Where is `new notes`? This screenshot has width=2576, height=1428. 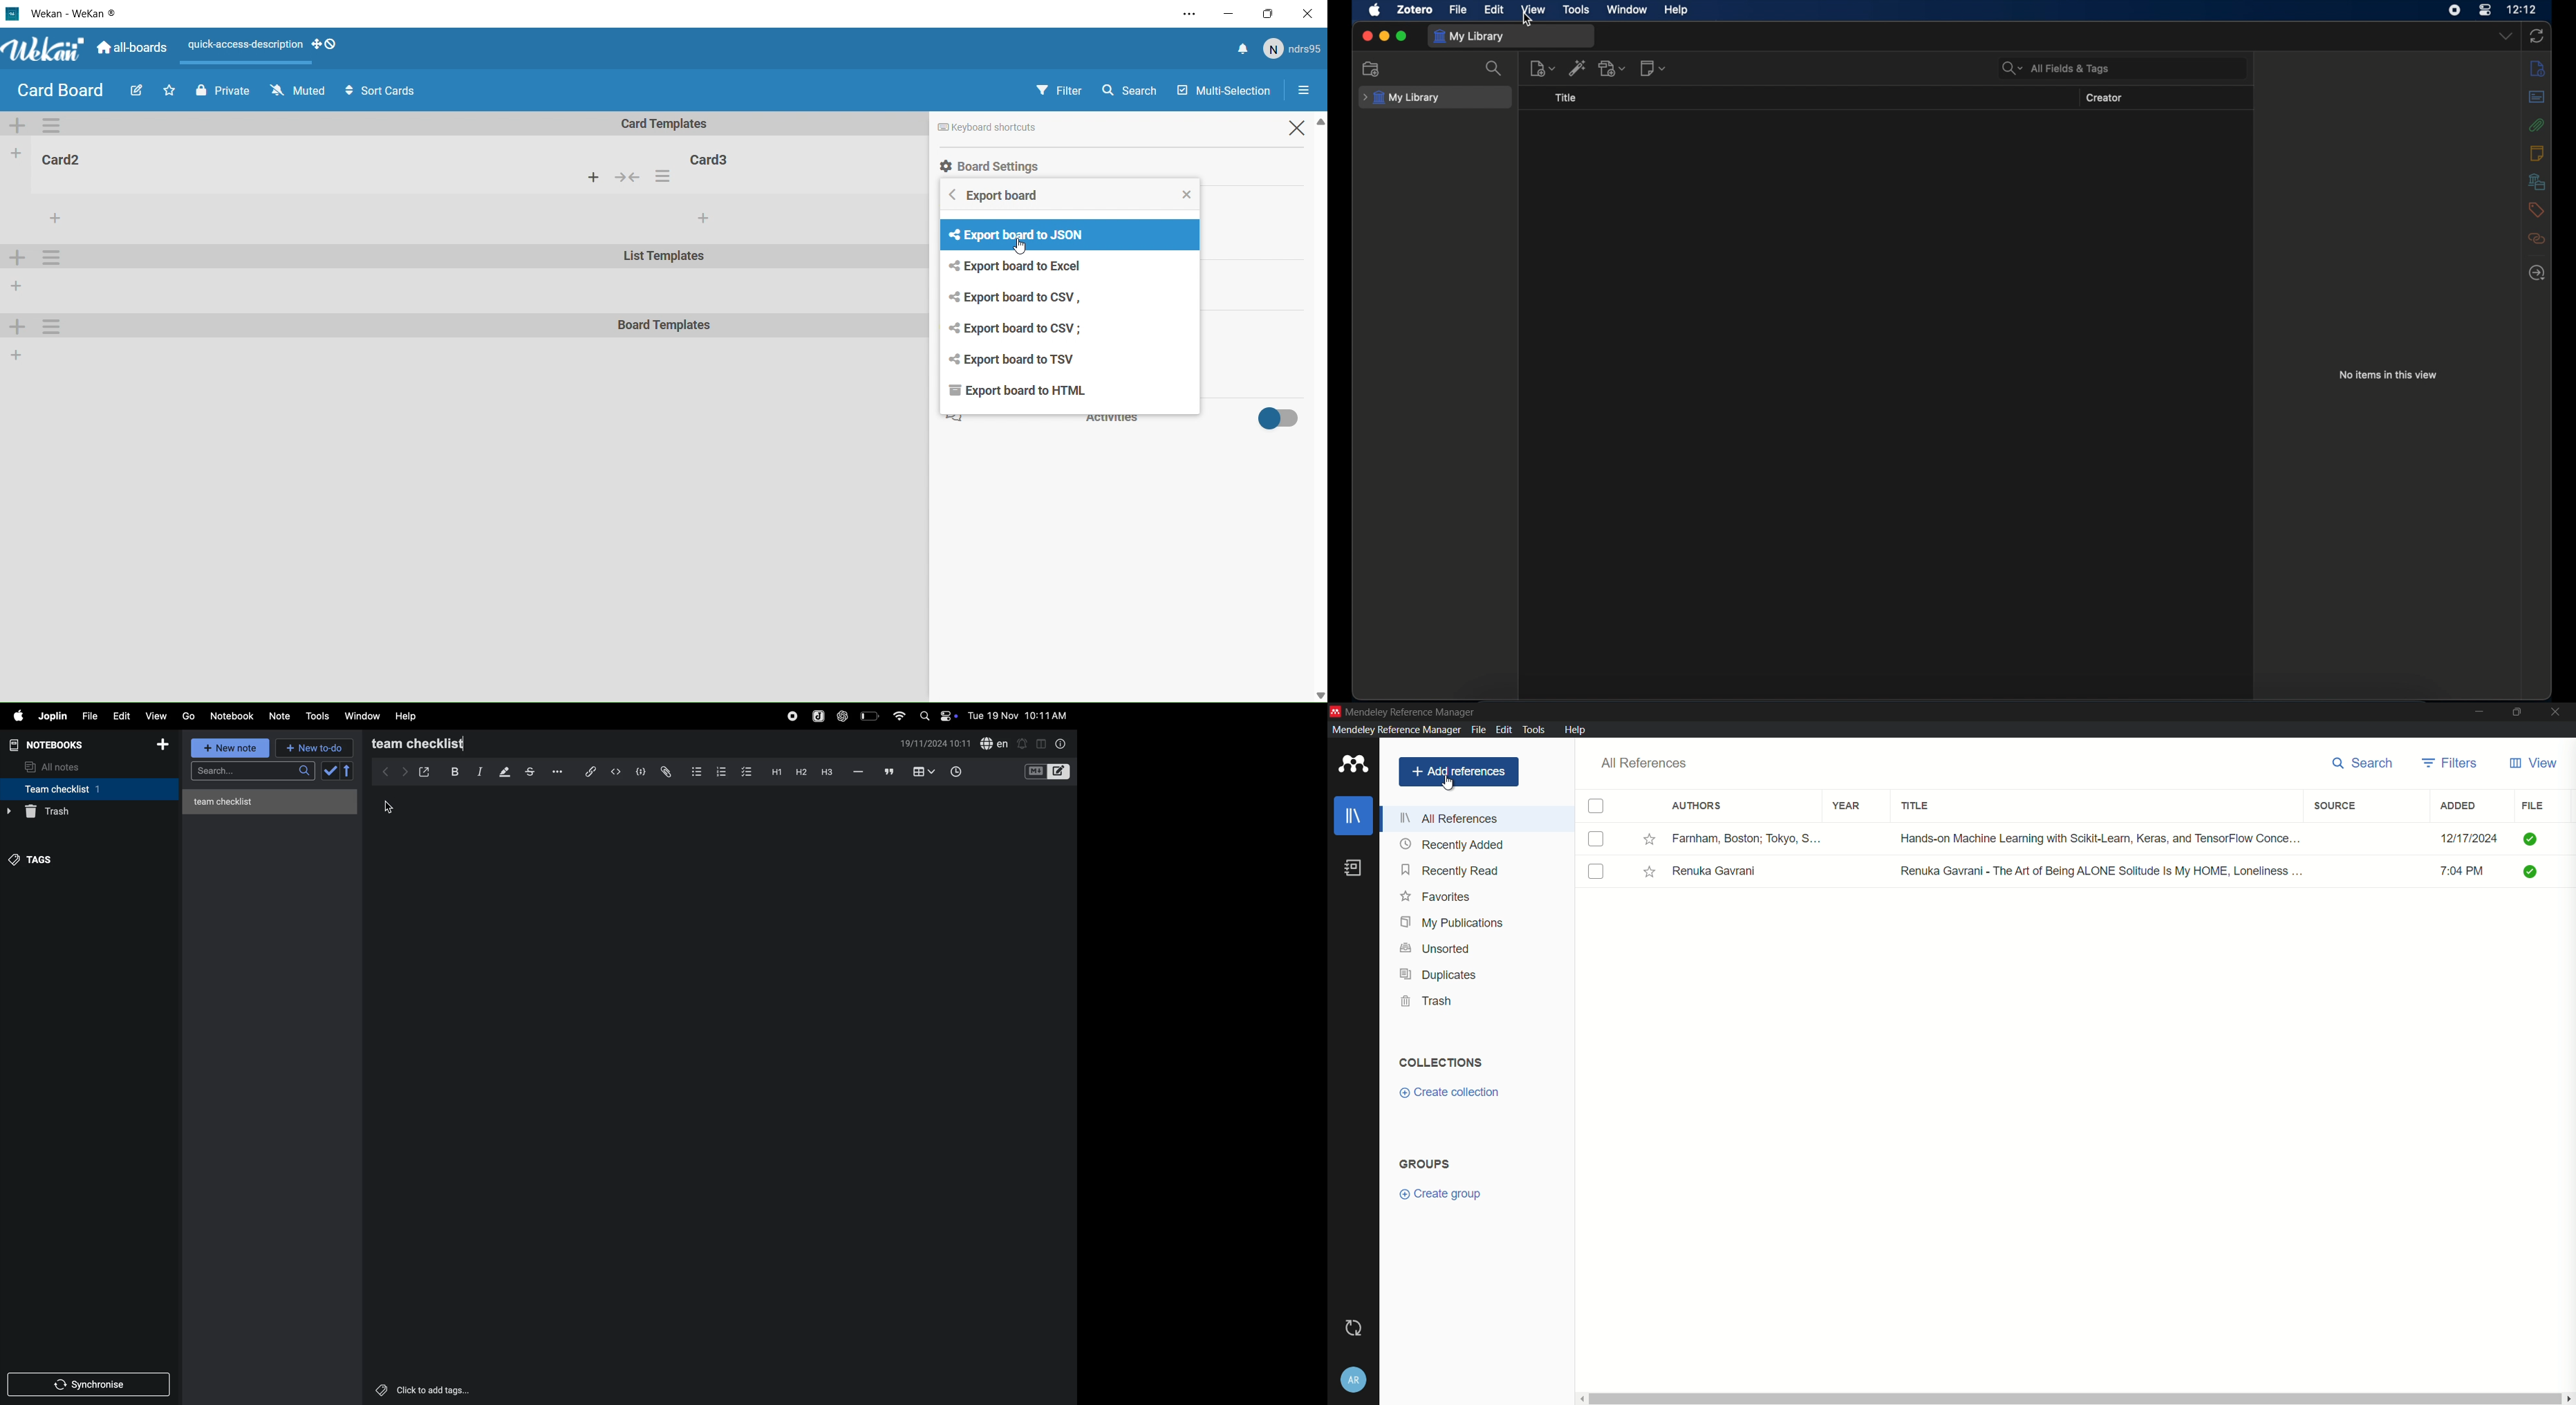 new notes is located at coordinates (1654, 68).